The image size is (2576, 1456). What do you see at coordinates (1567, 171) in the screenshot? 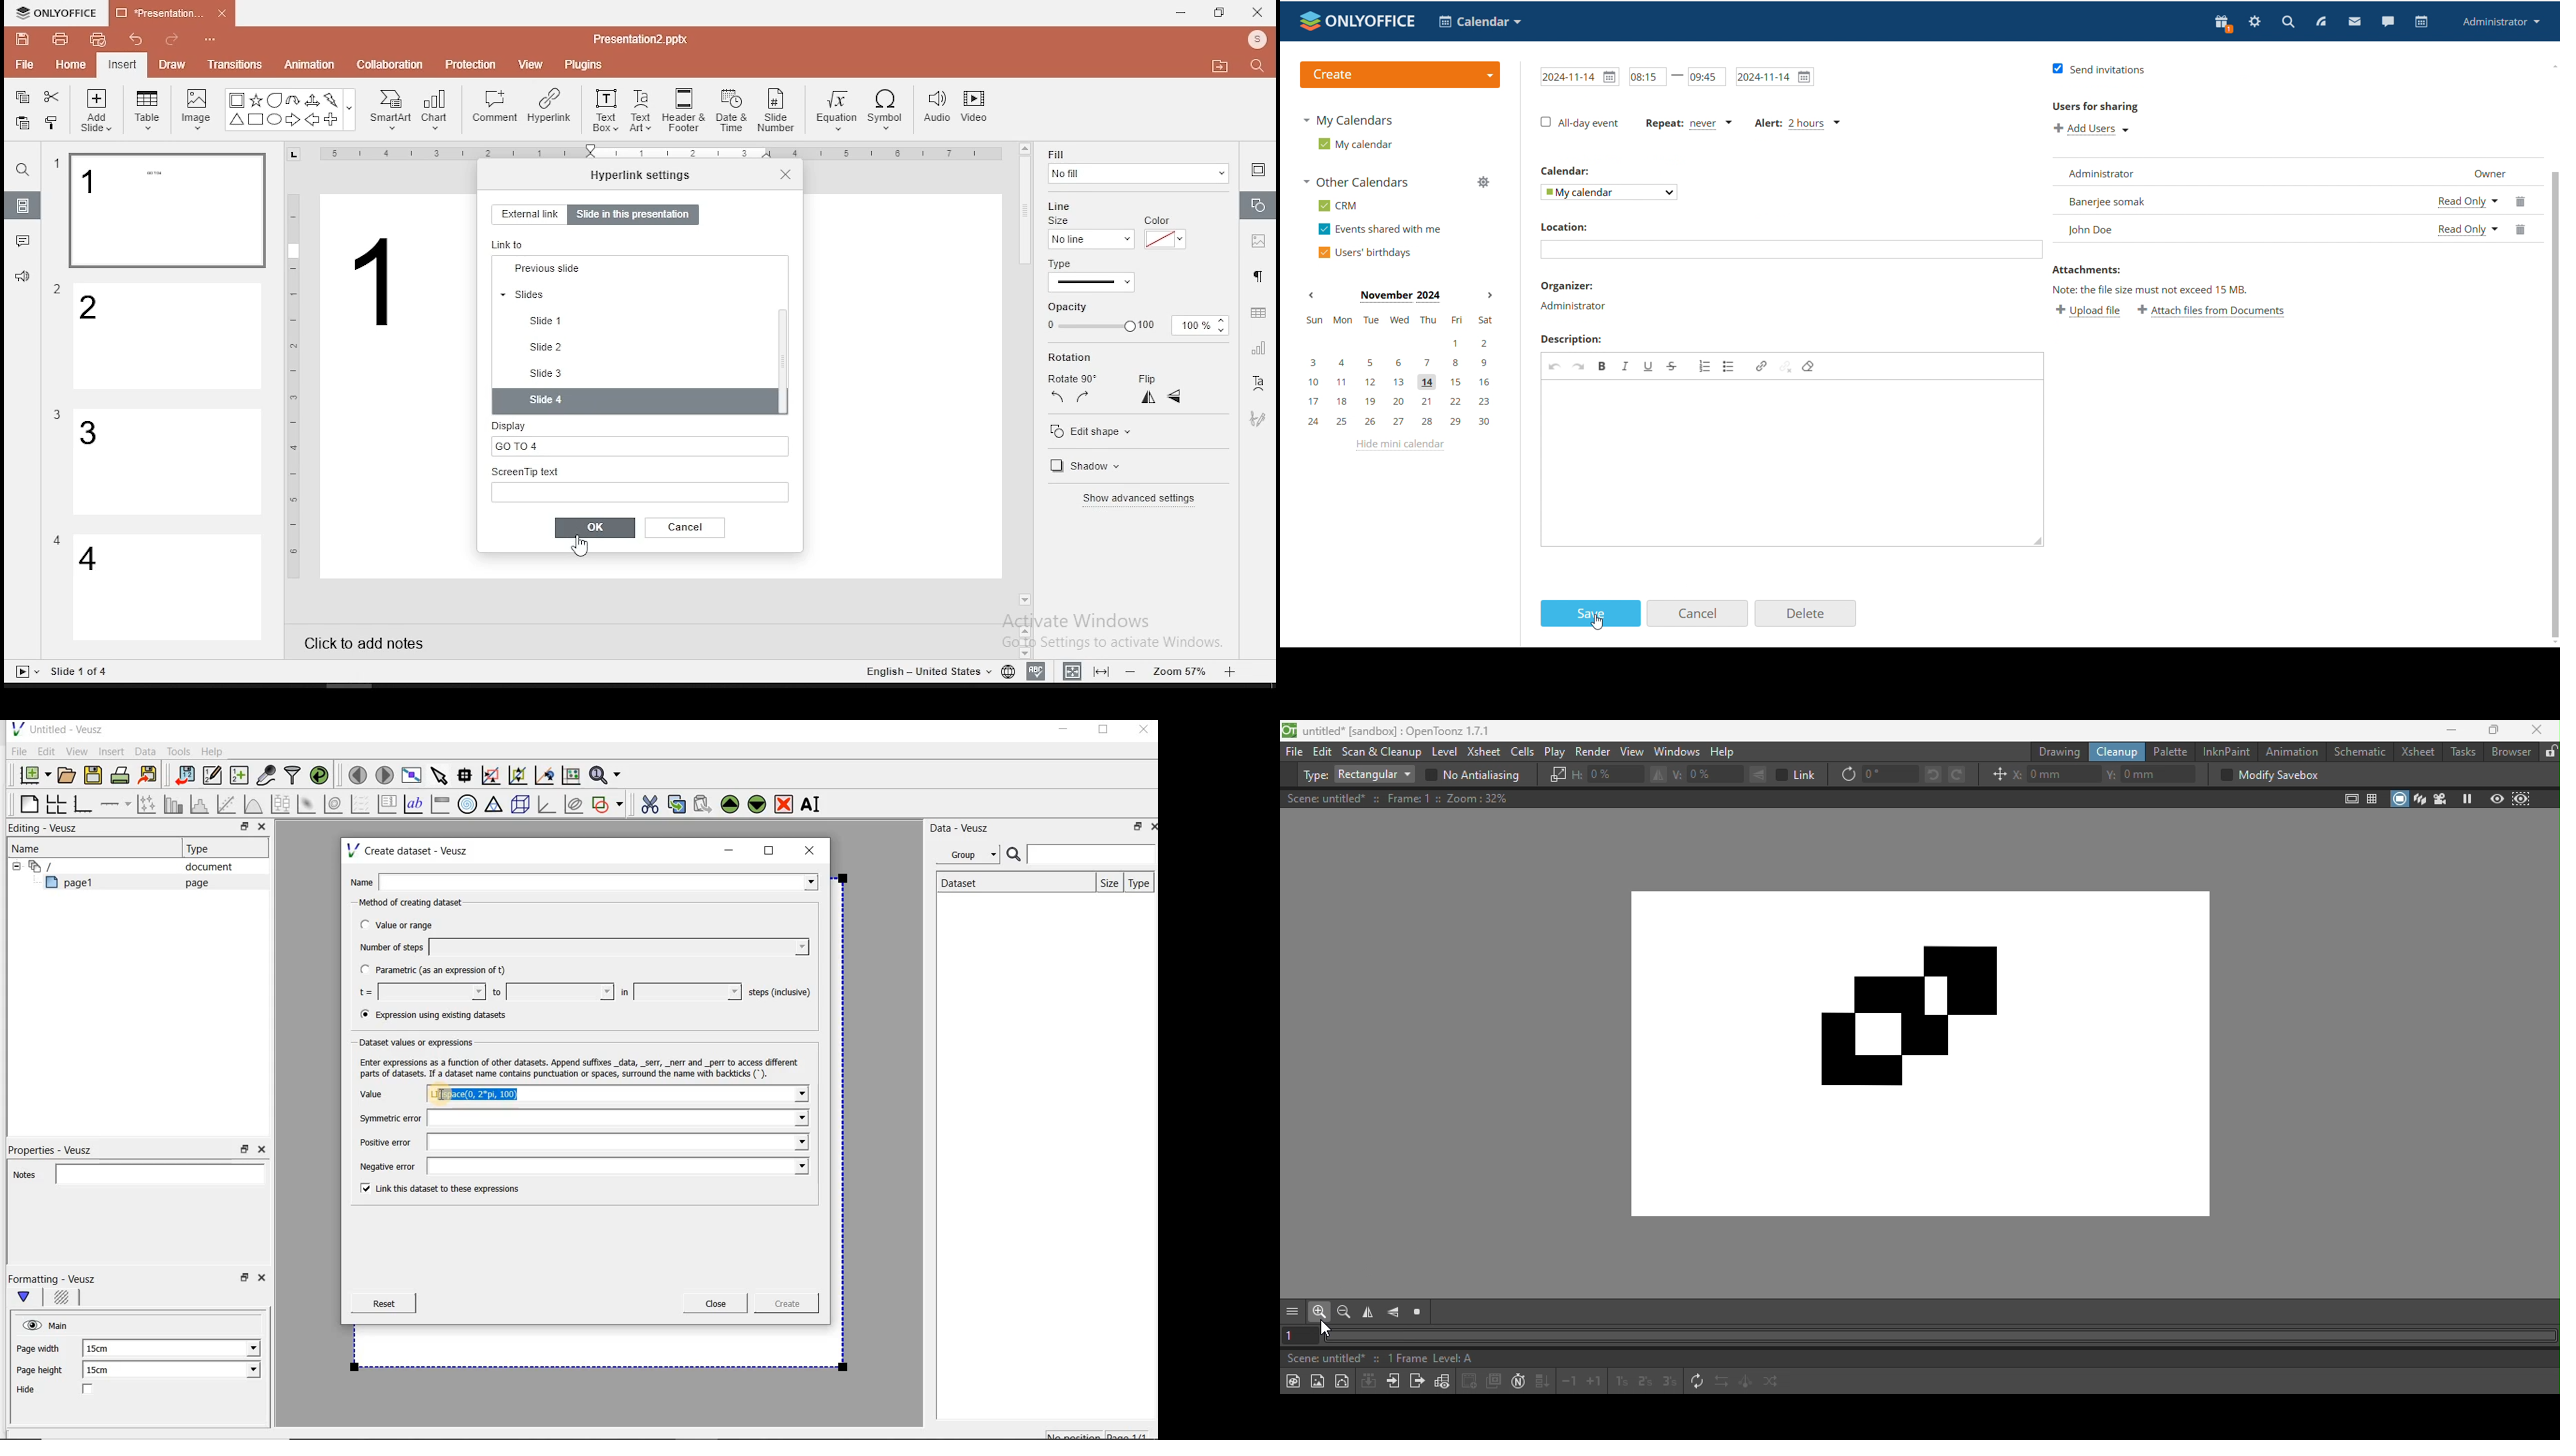
I see `Calendar` at bounding box center [1567, 171].